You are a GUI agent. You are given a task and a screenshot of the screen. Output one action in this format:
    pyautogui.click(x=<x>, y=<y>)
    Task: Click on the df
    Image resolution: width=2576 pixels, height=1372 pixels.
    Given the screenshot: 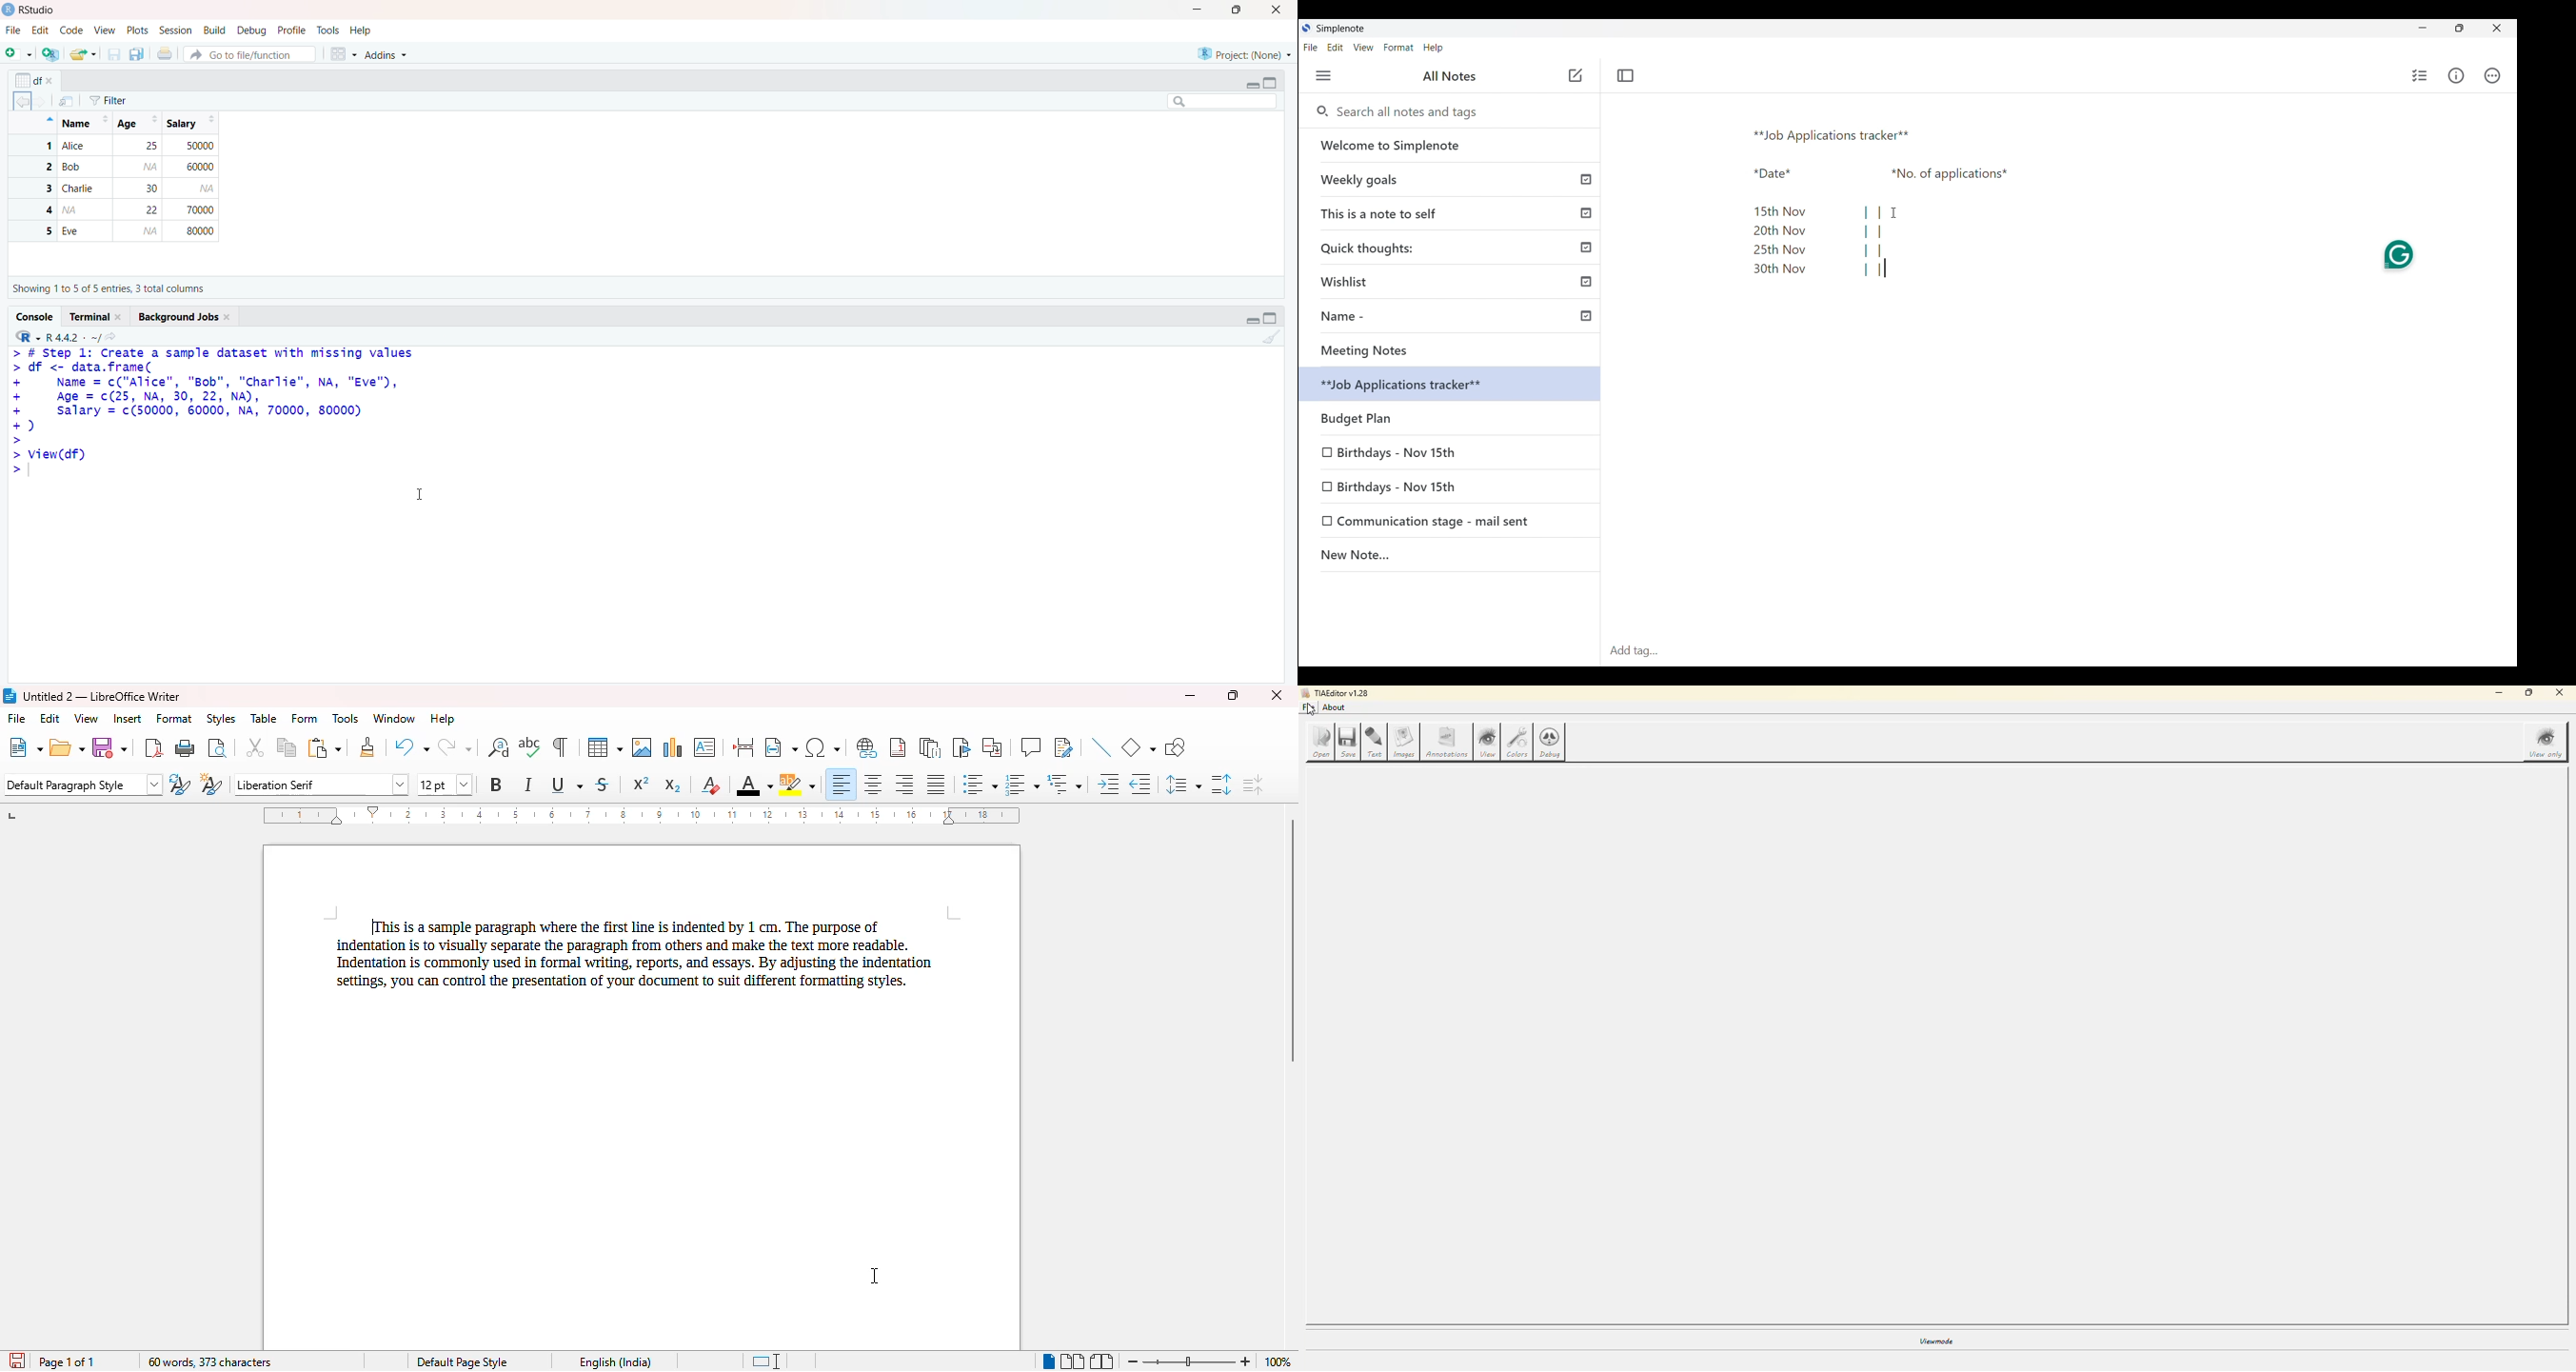 What is the action you would take?
    pyautogui.click(x=35, y=78)
    